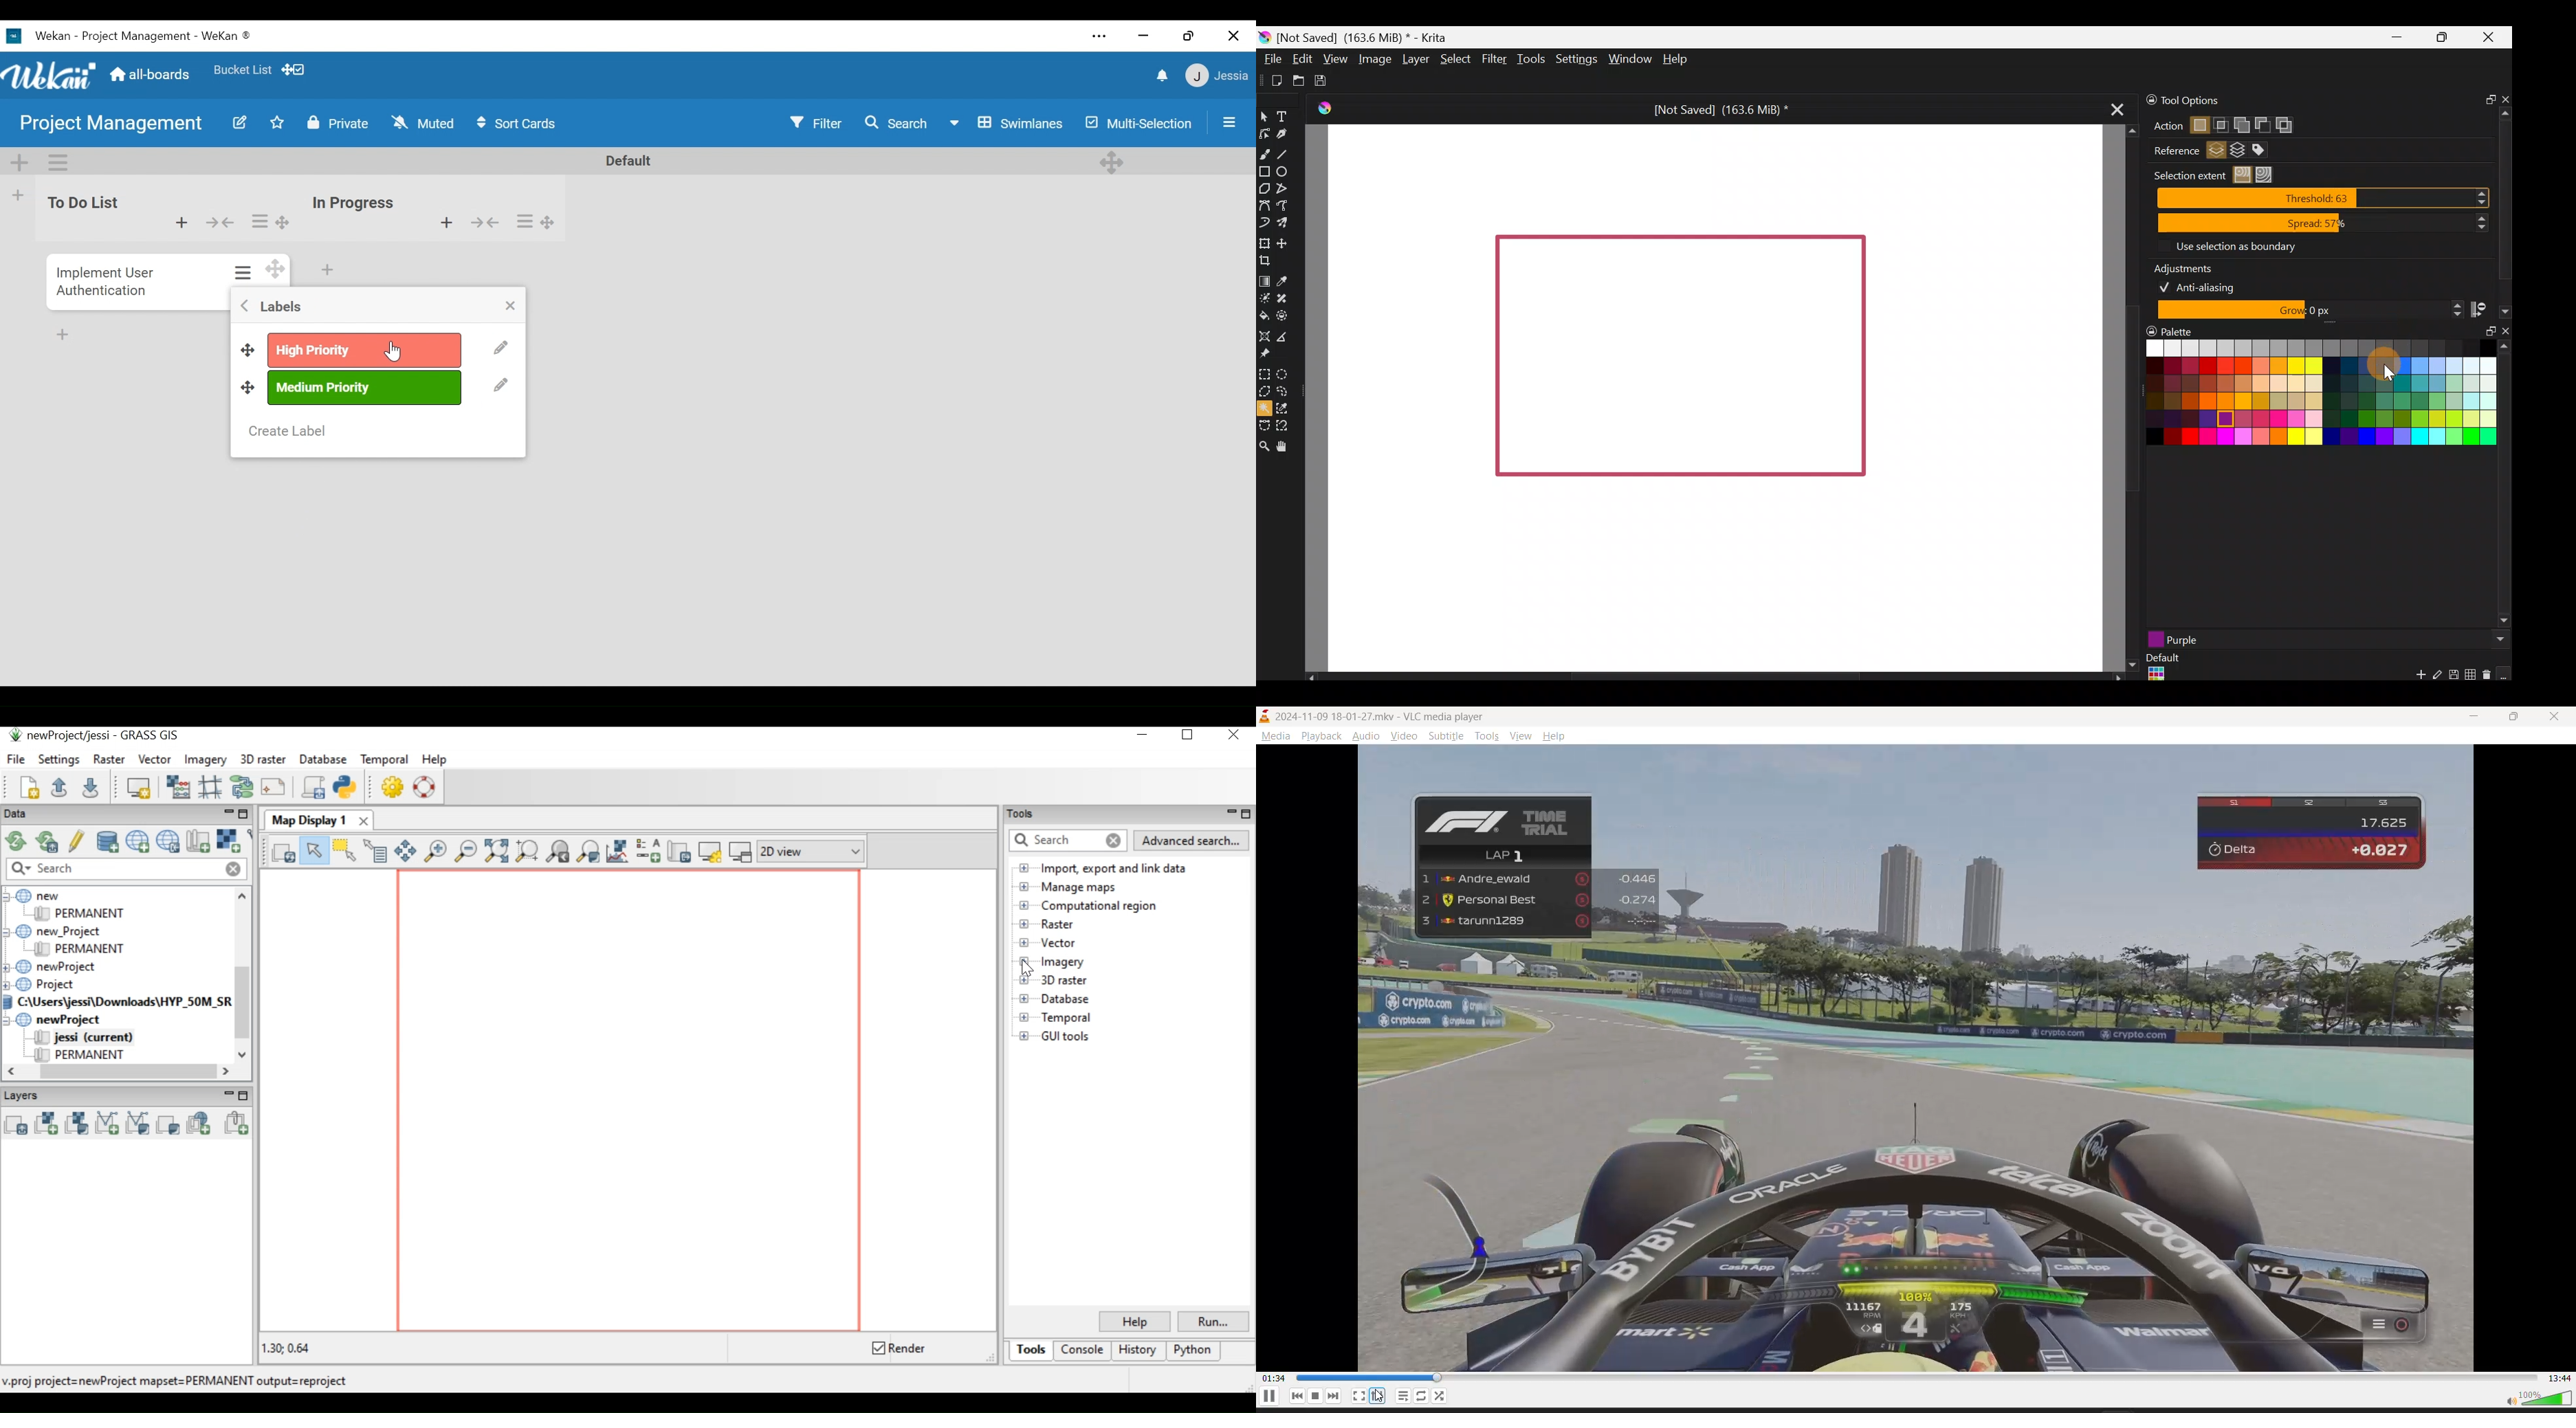  I want to click on settings and more, so click(1098, 37).